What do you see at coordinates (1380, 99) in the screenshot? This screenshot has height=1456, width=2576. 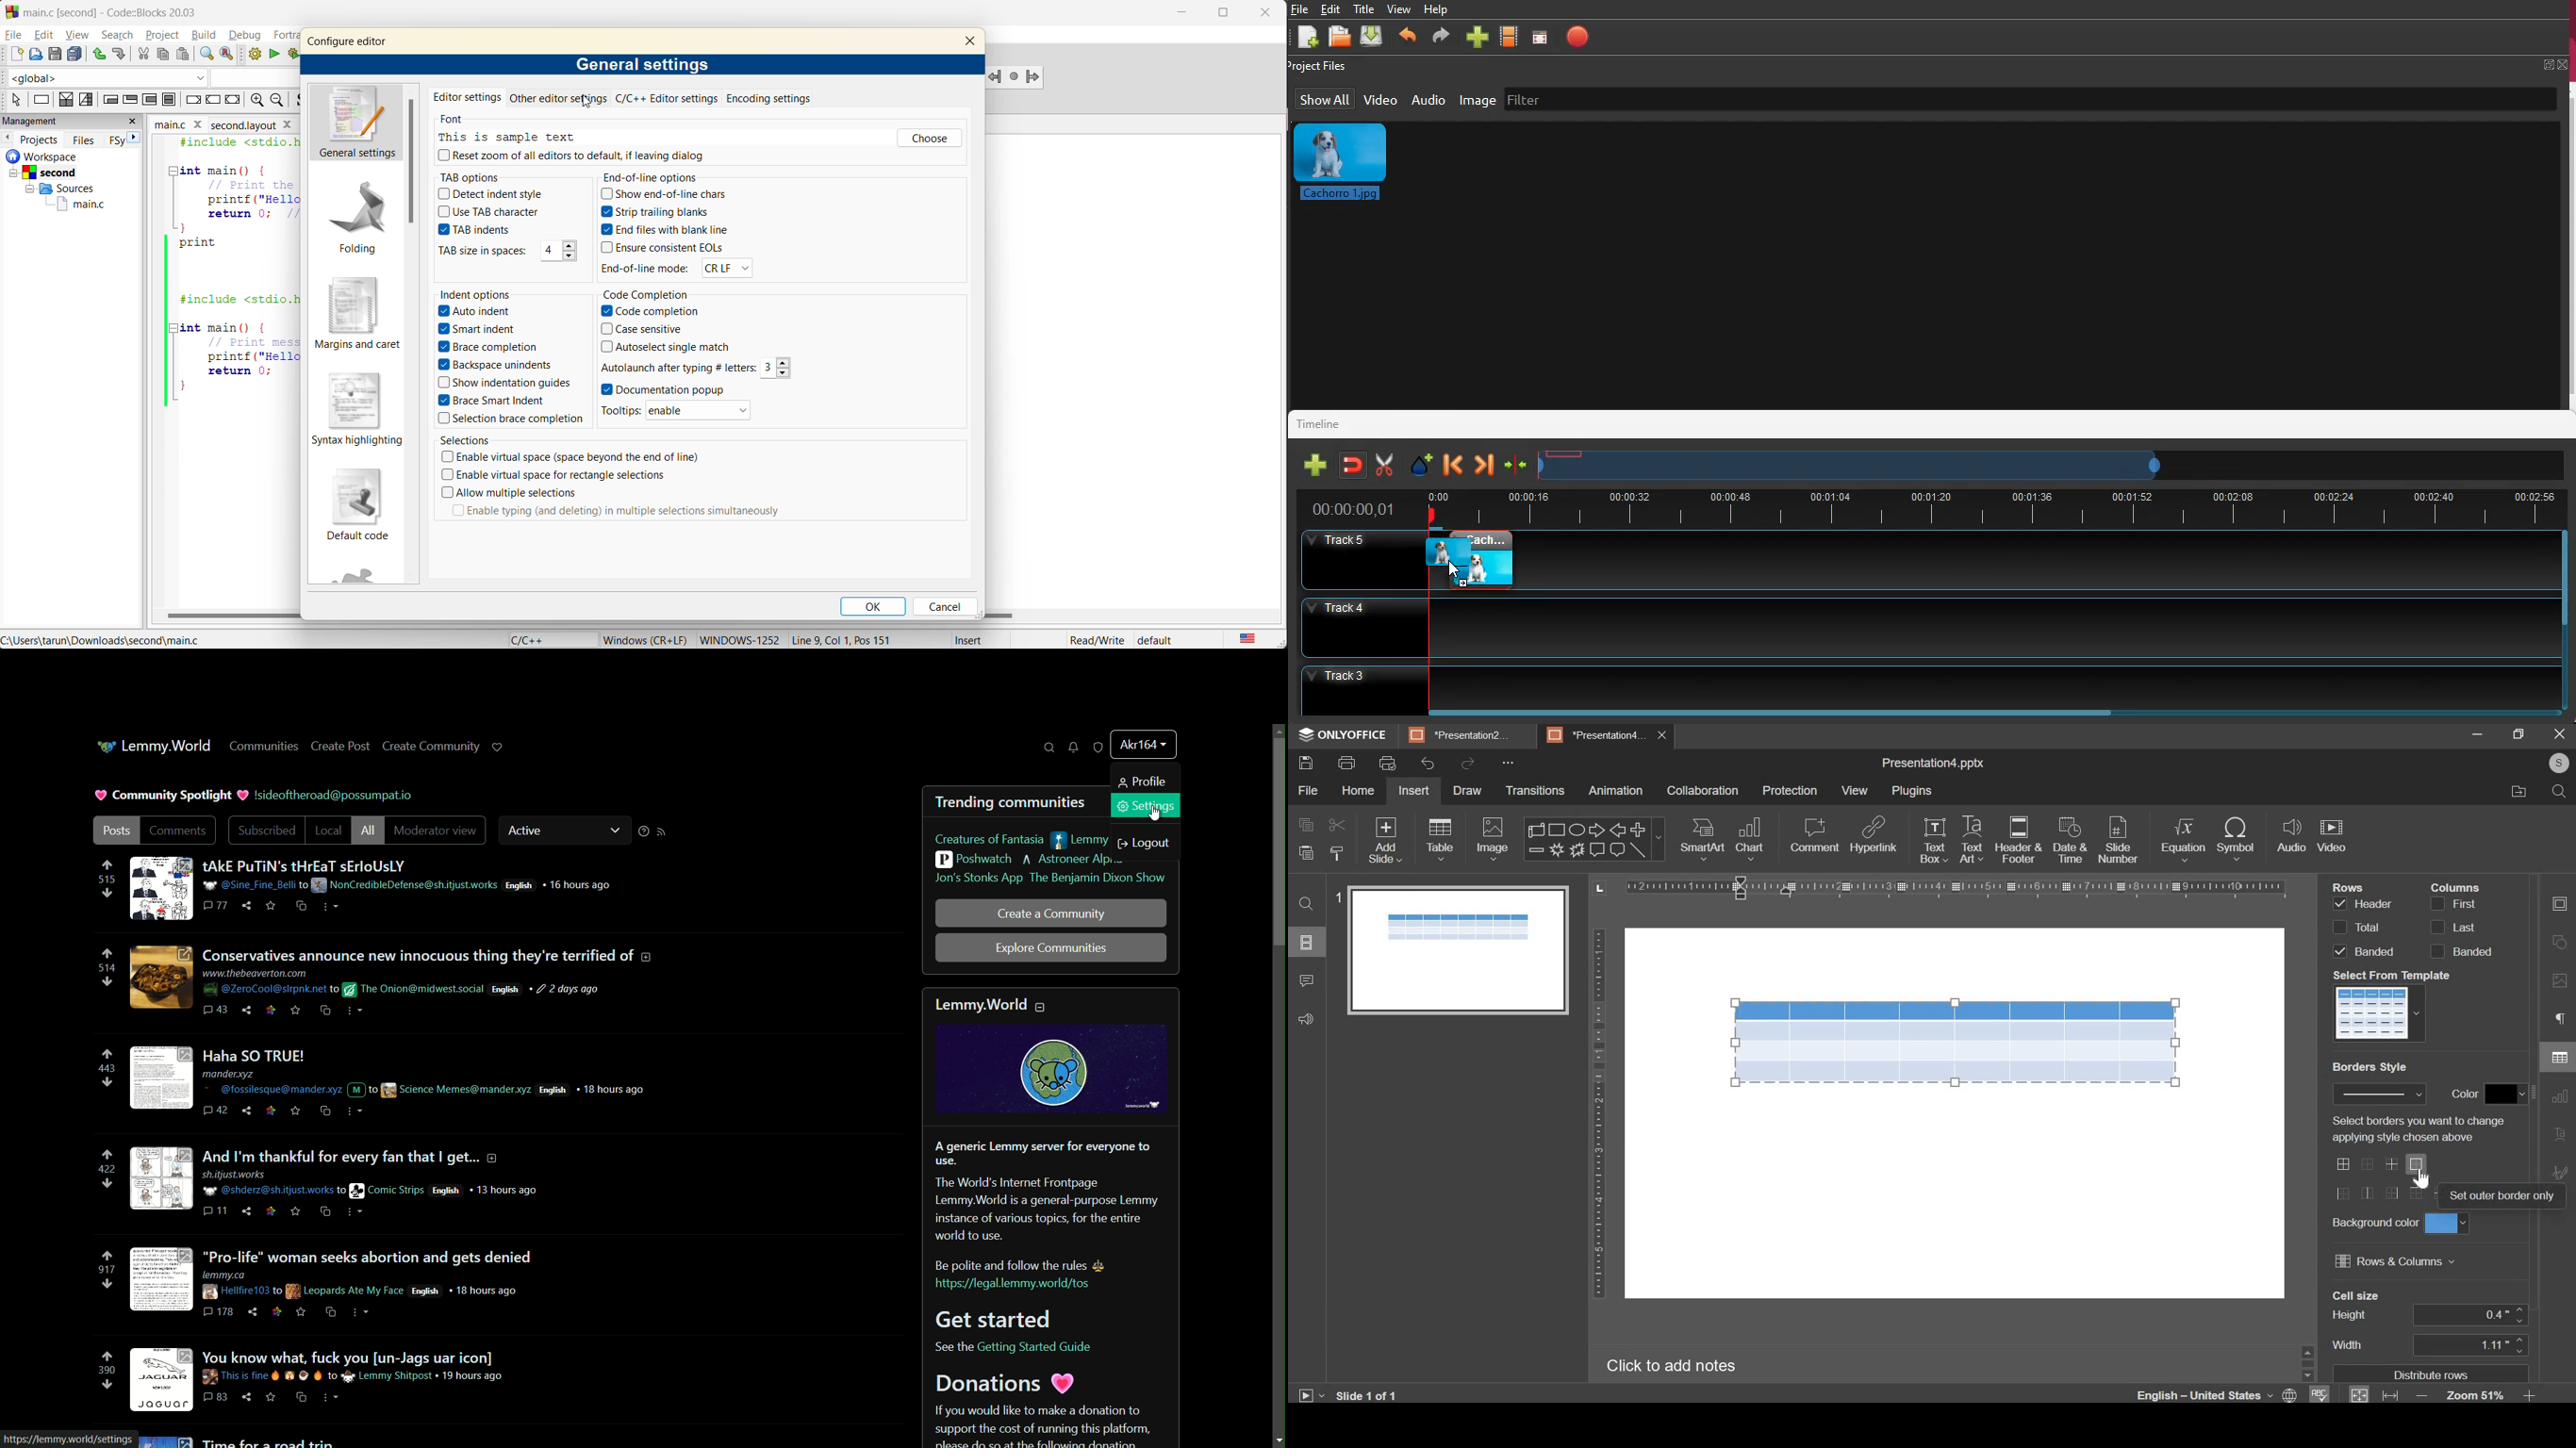 I see `video` at bounding box center [1380, 99].